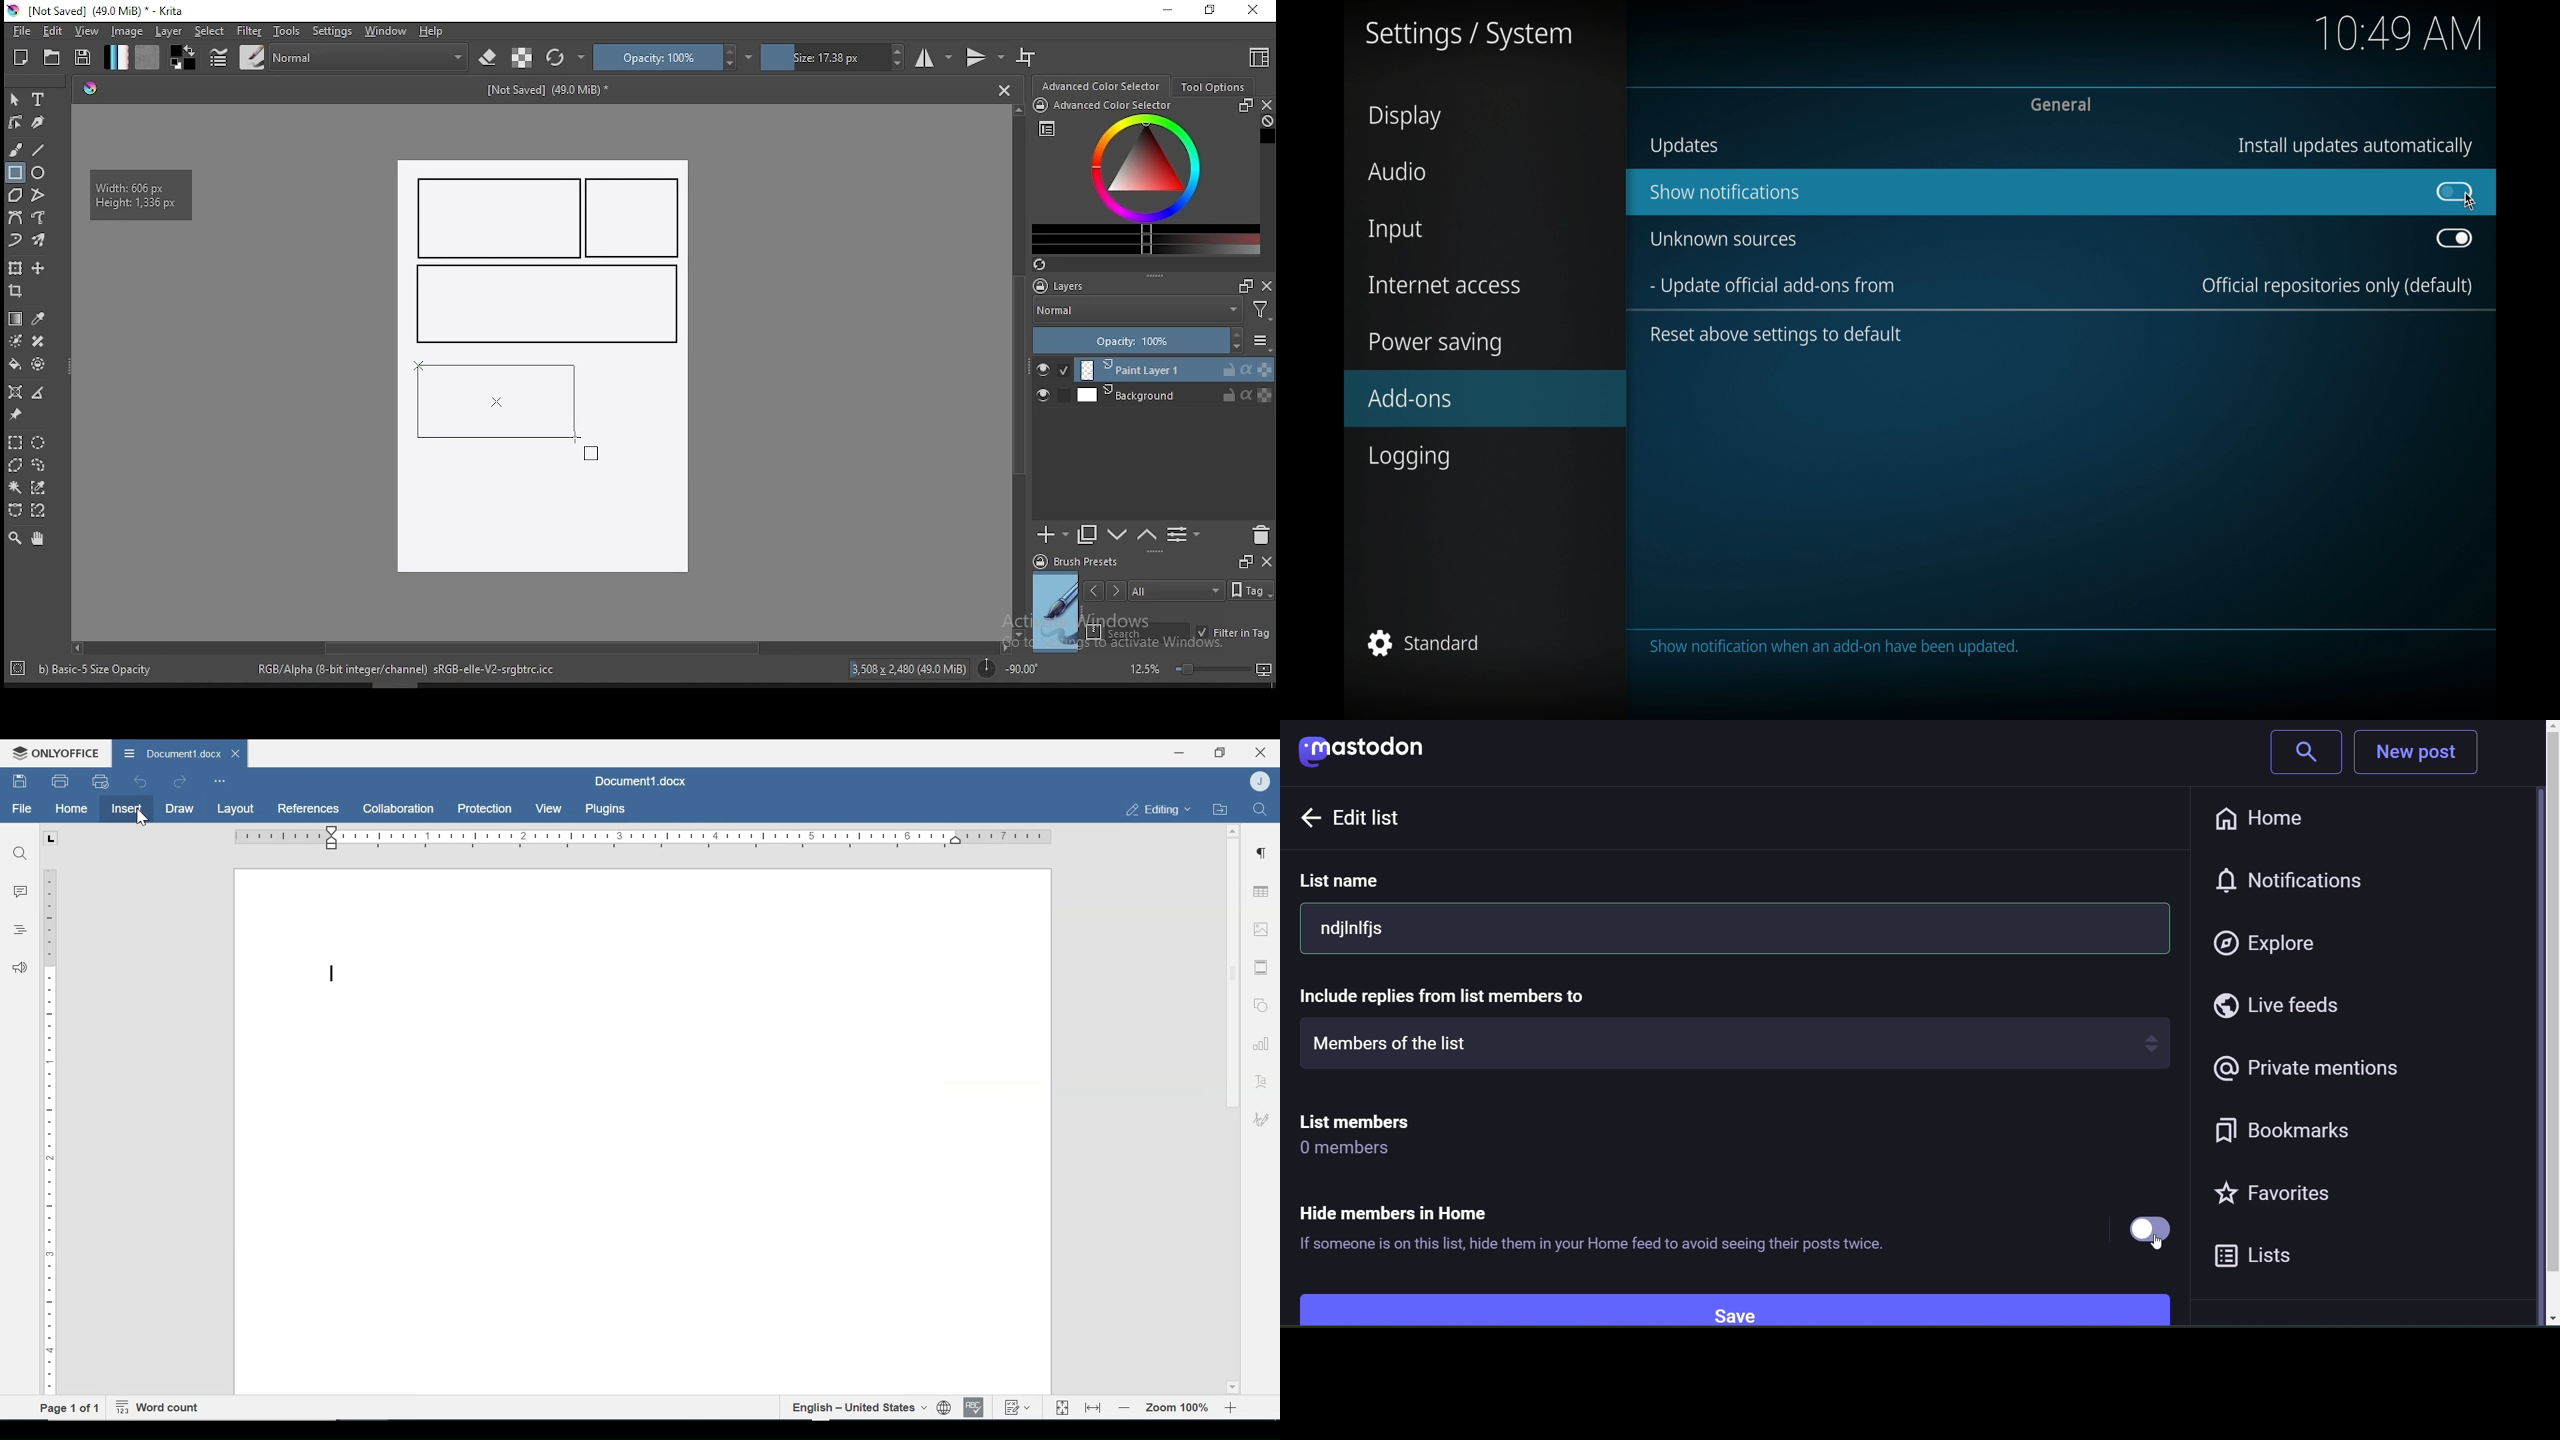  What do you see at coordinates (1749, 1305) in the screenshot?
I see `save` at bounding box center [1749, 1305].